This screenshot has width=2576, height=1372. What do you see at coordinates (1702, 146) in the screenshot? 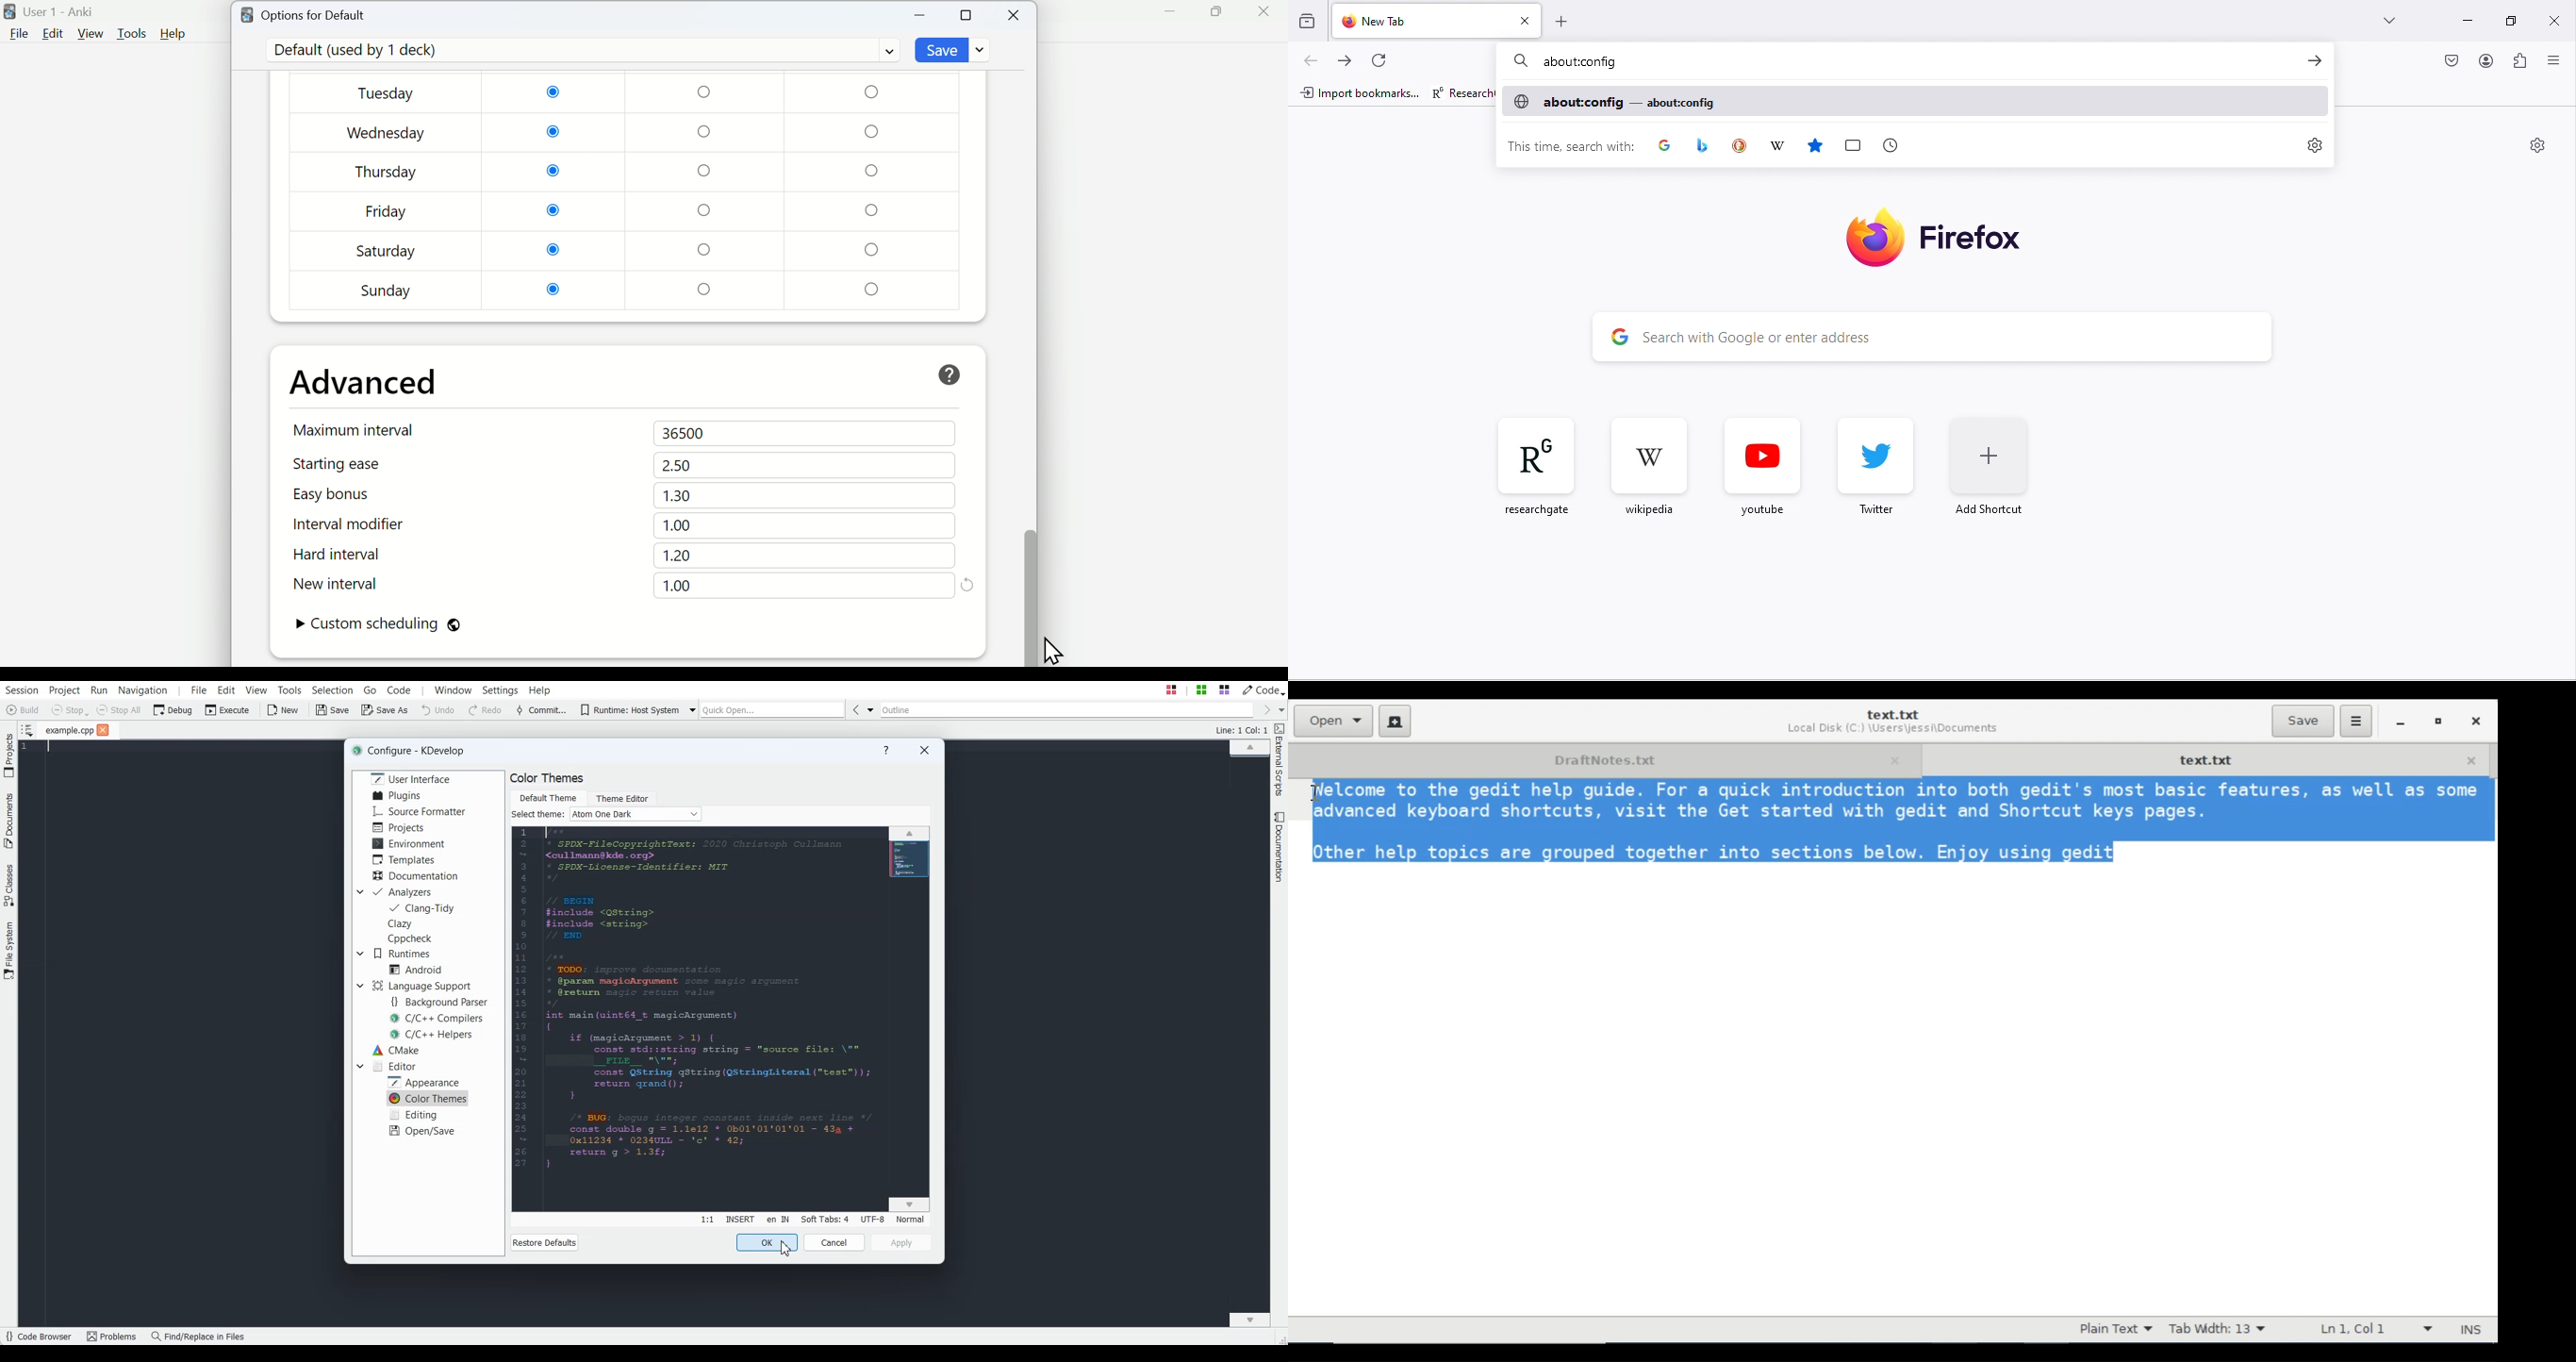
I see `app` at bounding box center [1702, 146].